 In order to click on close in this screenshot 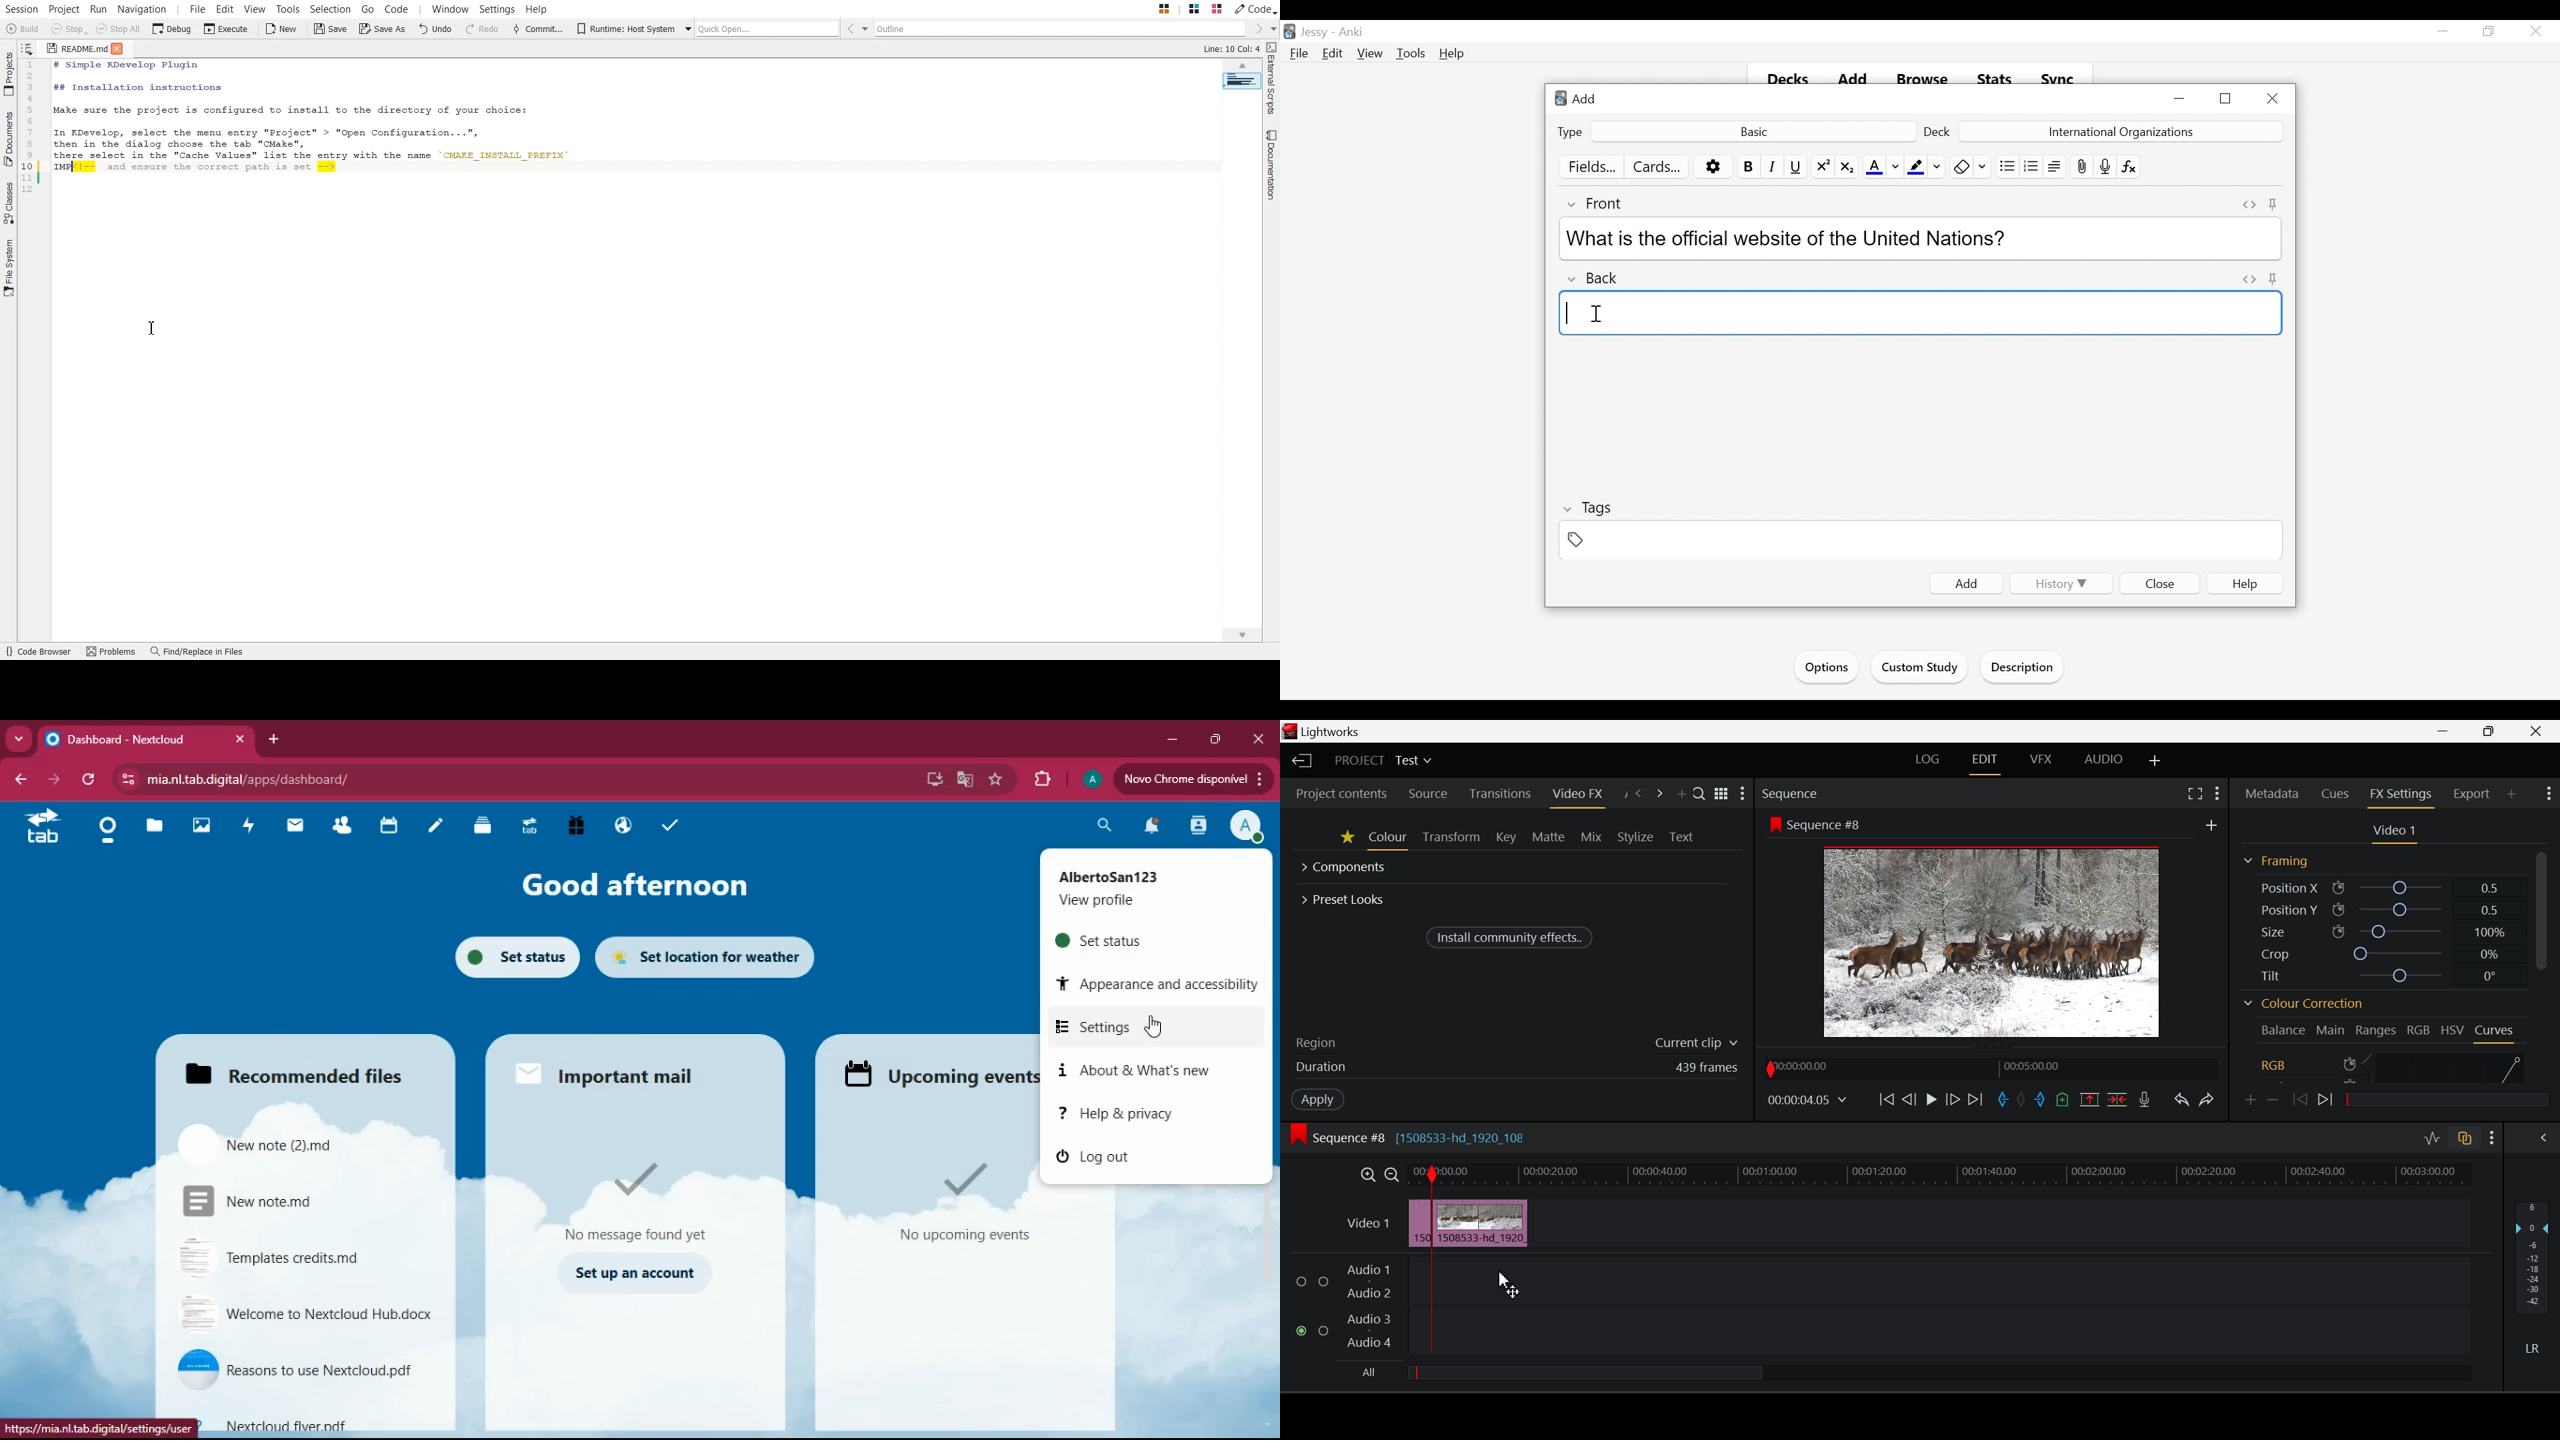, I will do `click(1259, 740)`.